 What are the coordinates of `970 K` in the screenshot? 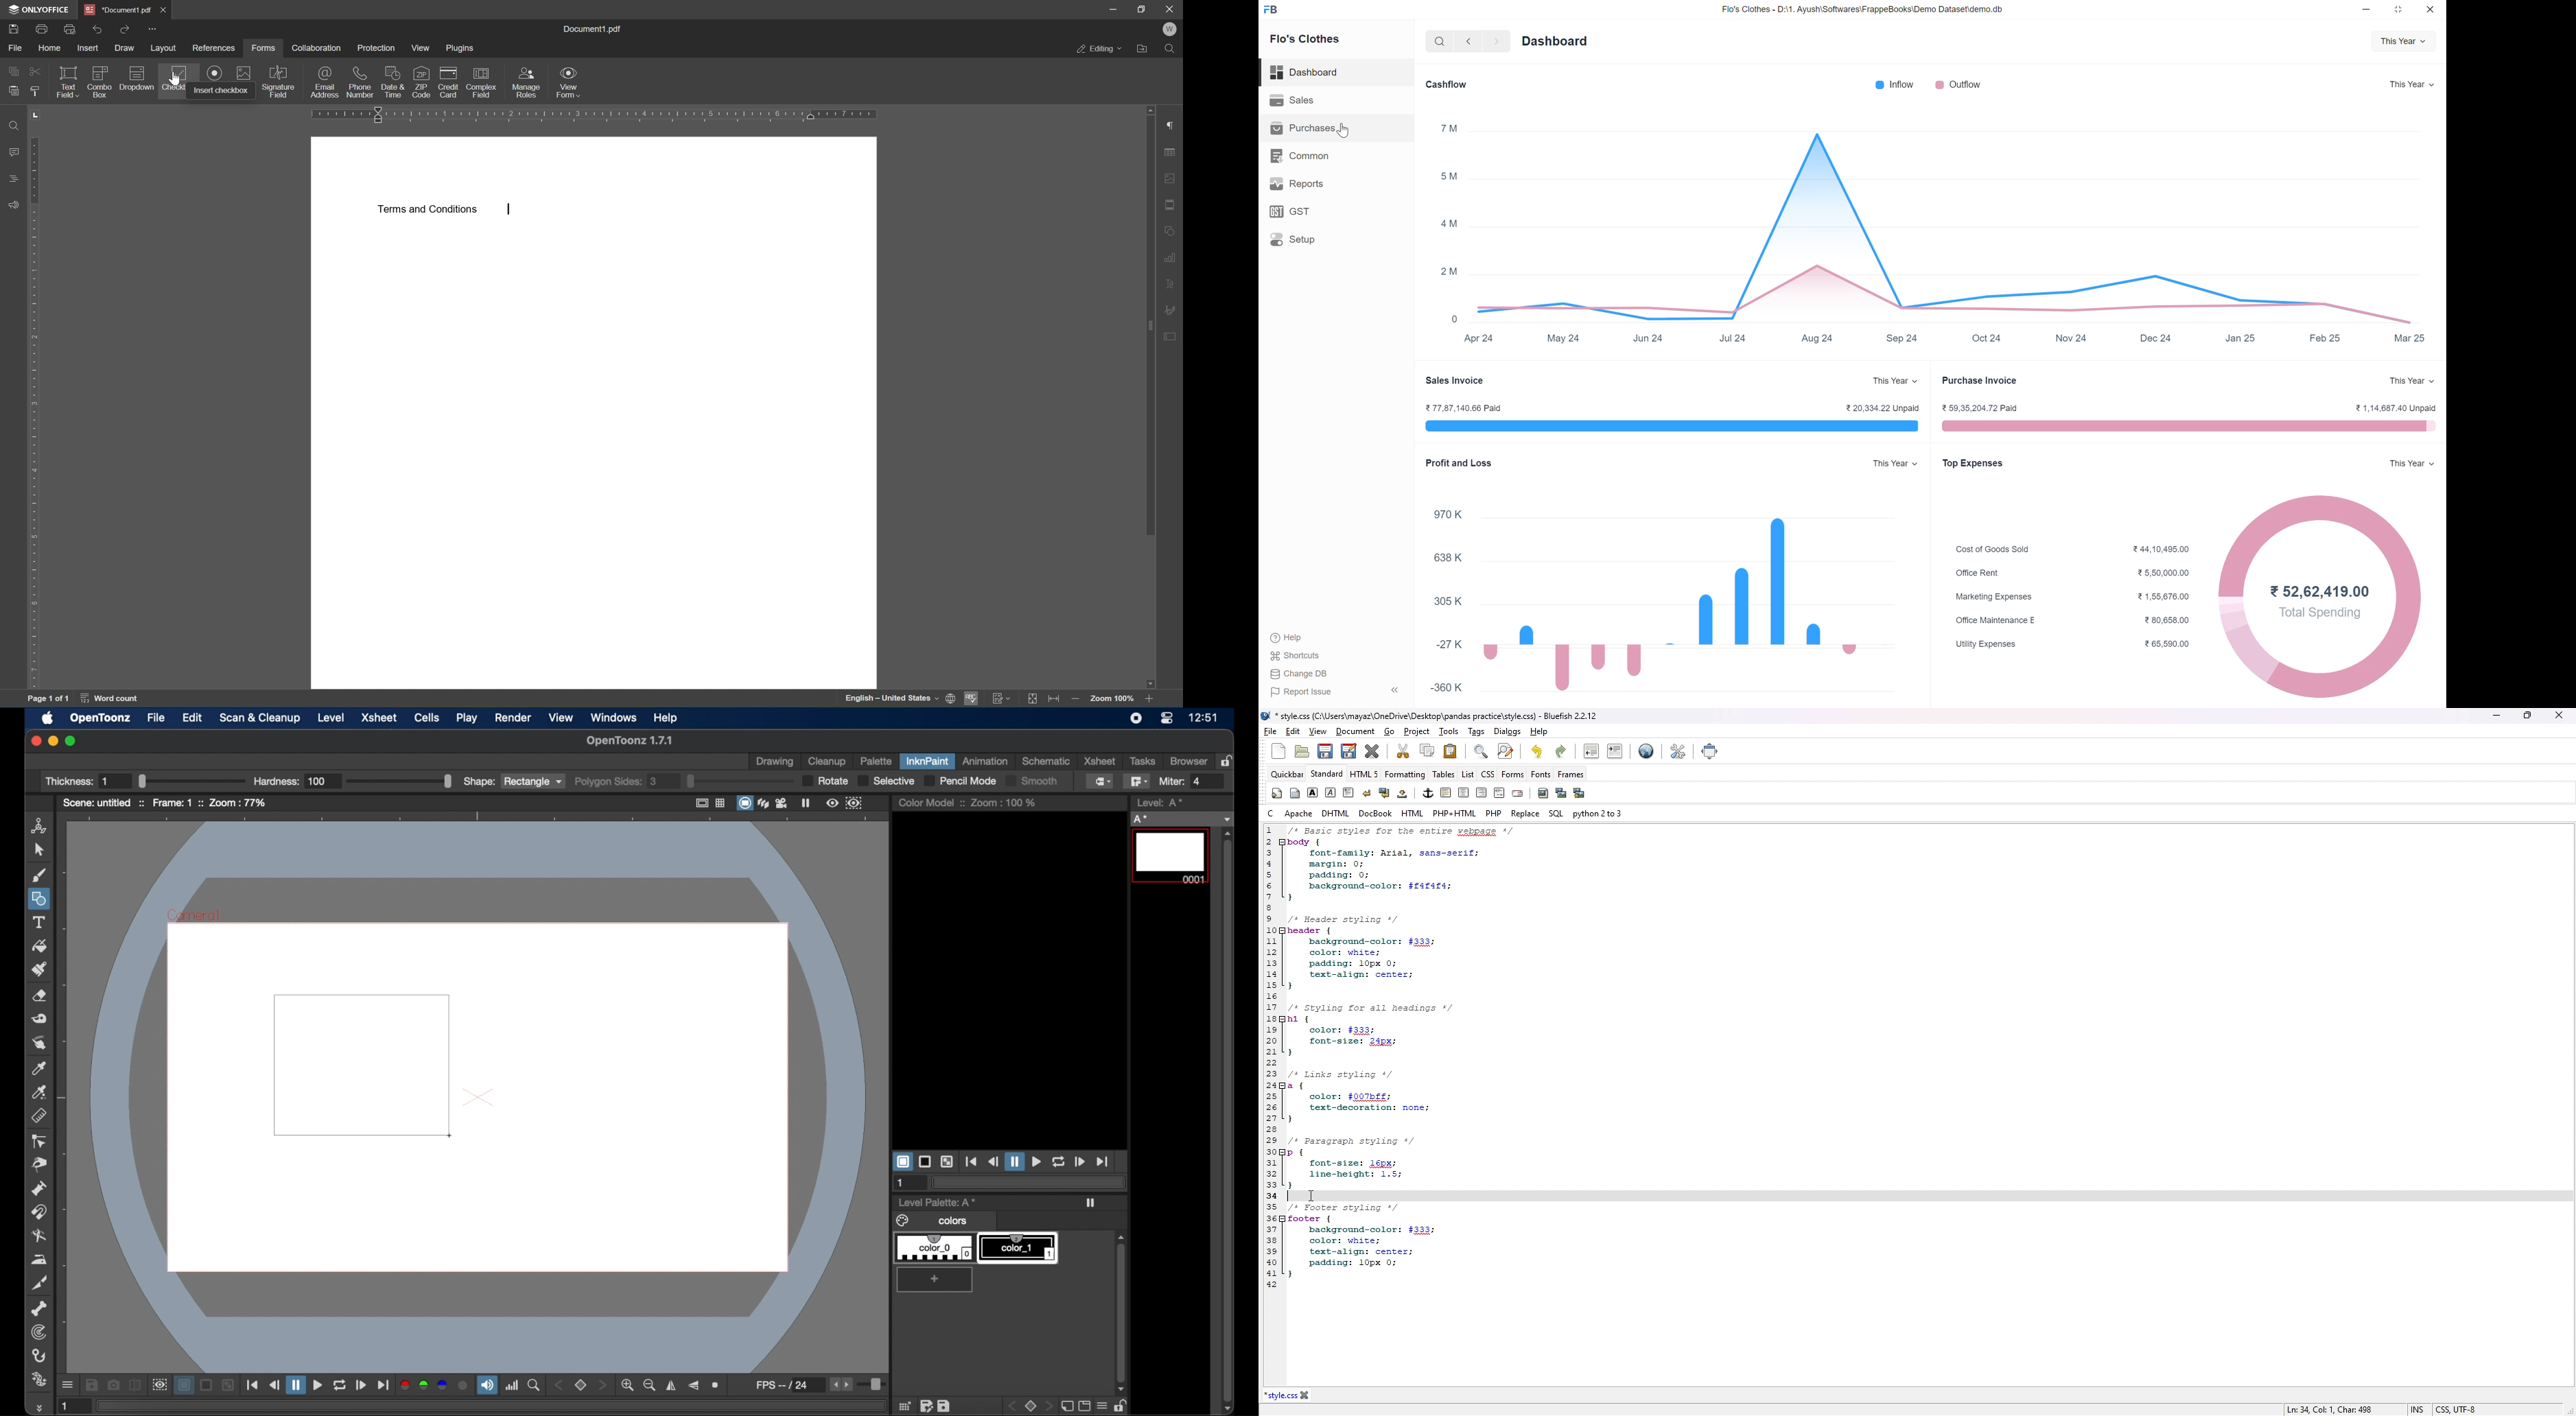 It's located at (1447, 515).